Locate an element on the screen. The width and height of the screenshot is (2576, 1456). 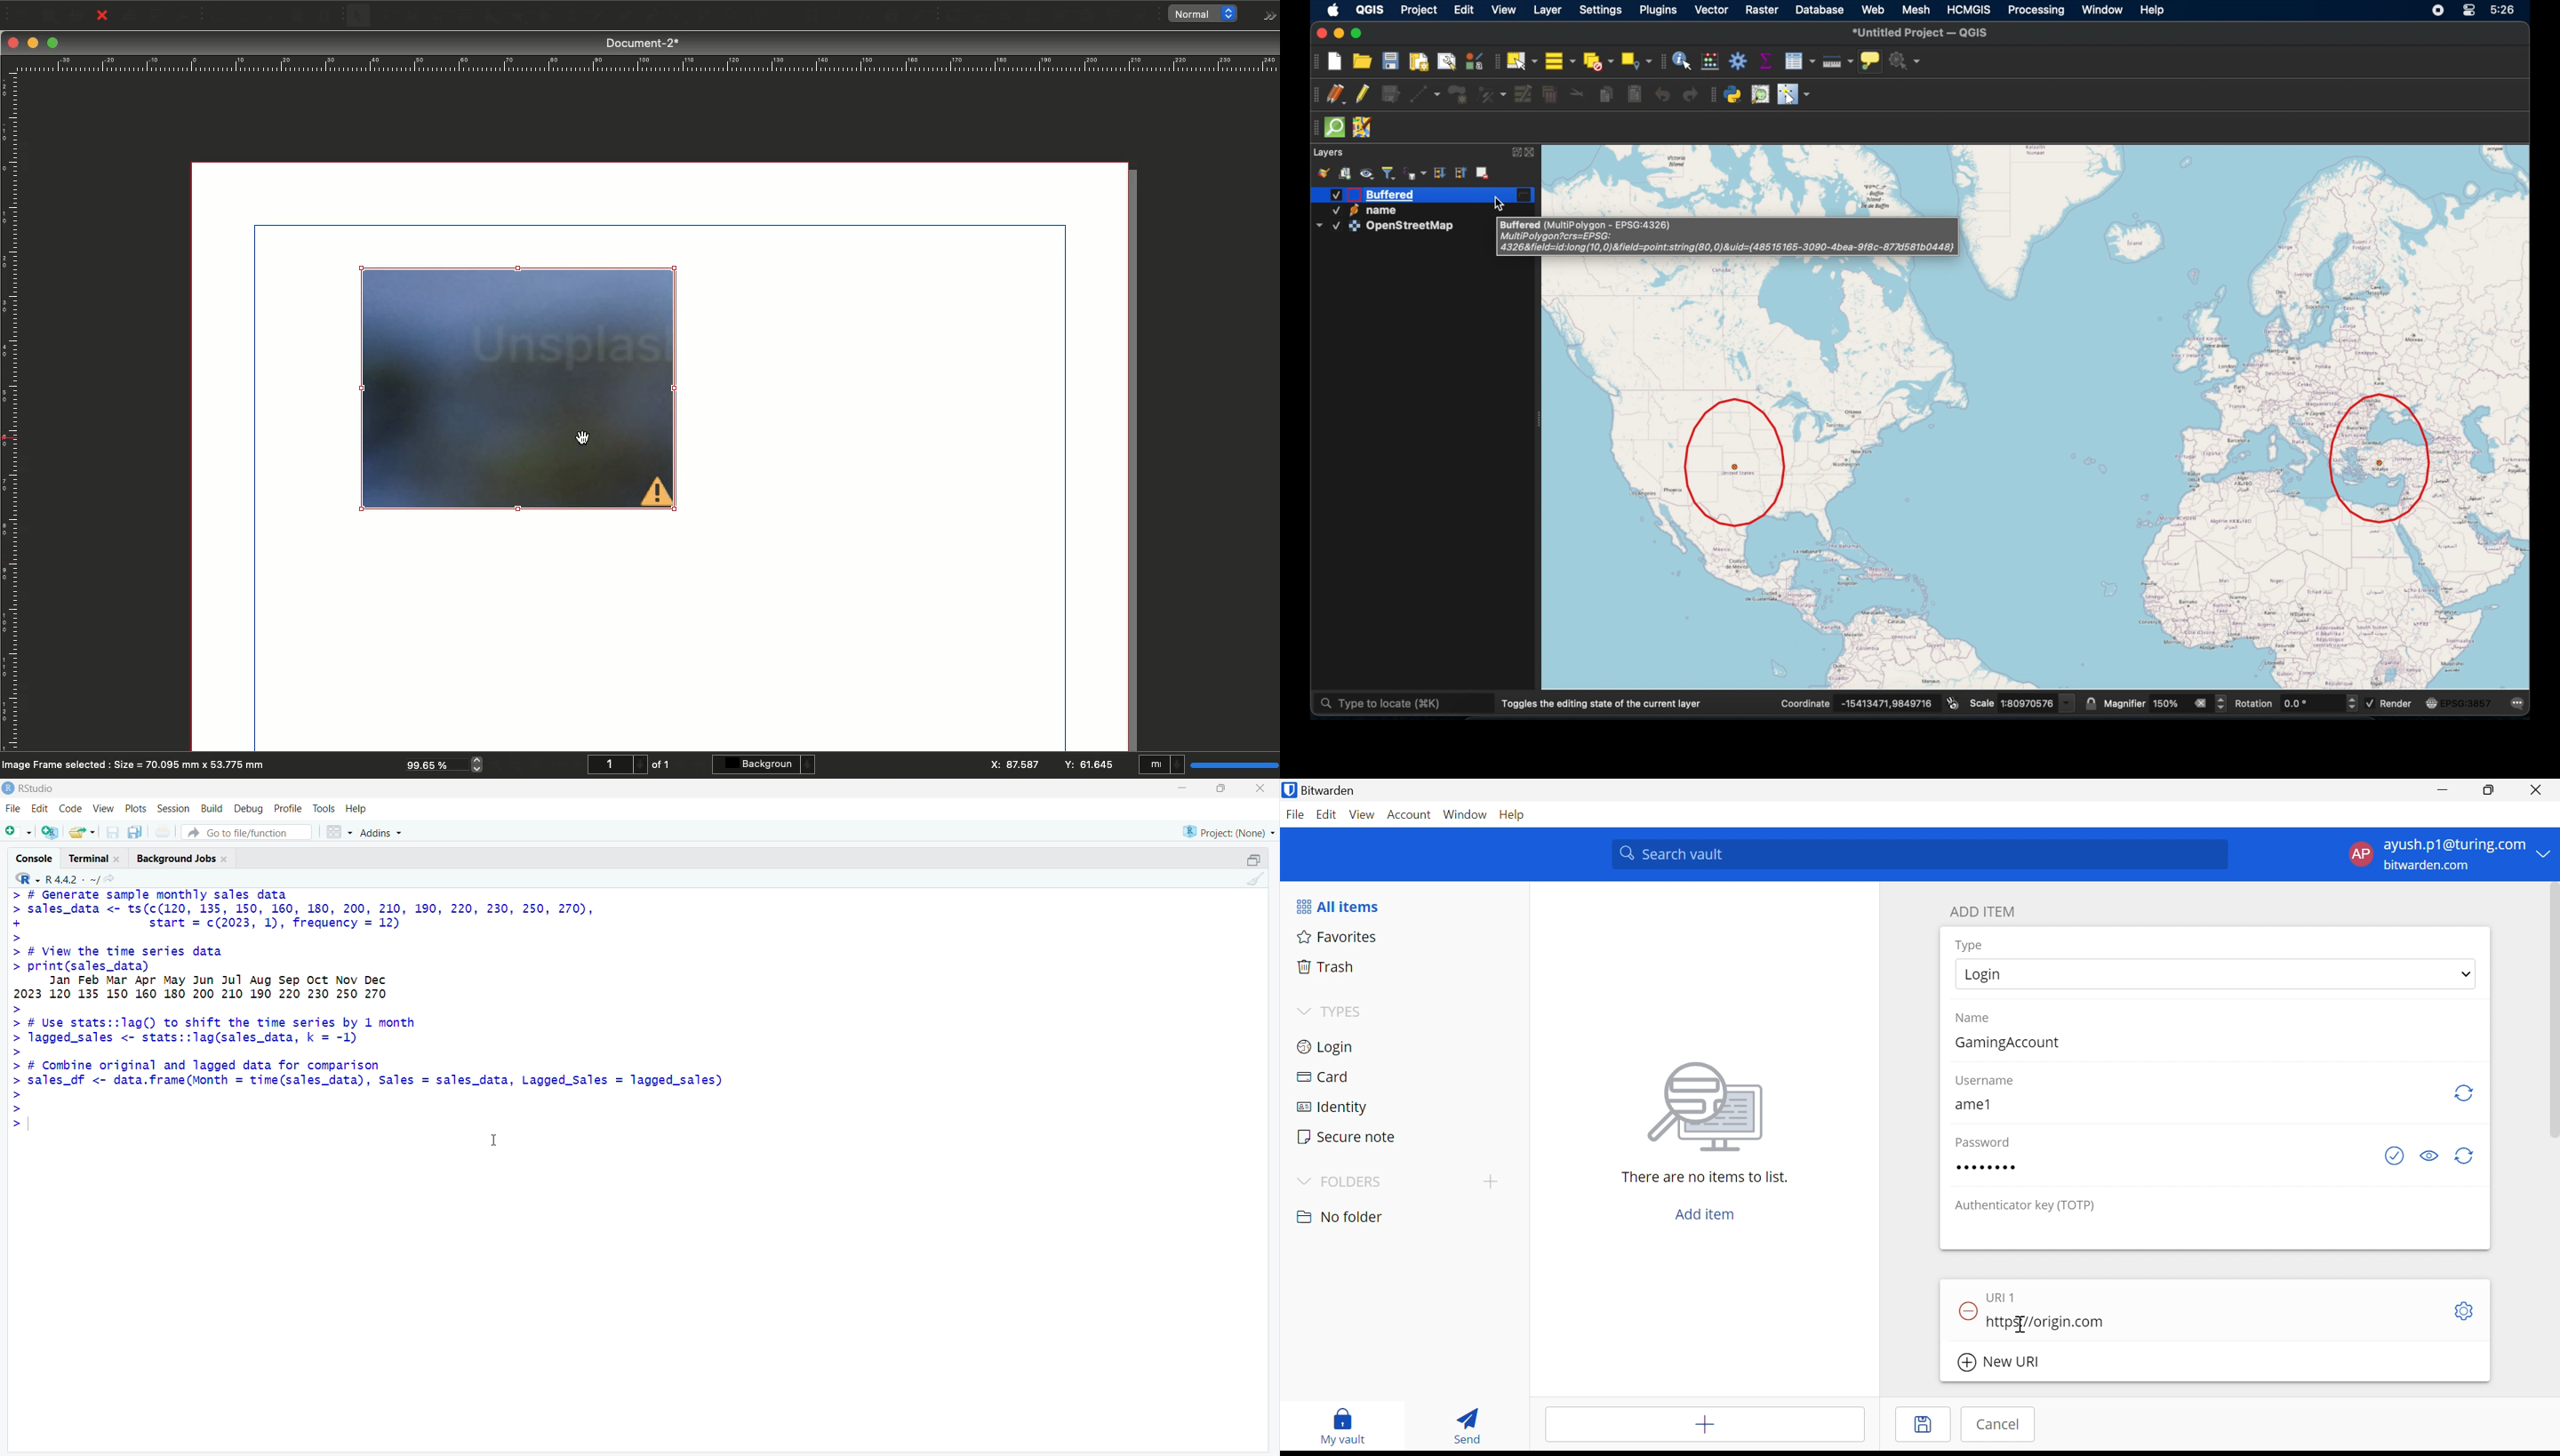
> # Use stats::lag() to shift the time series by 1 month> lagged_sales <- stats::lag(sales_data, k = -1)>> # Combine original and lagged data for comparison> sales_df <- data.frame(Month = time(sales_data), Sales = sales_data, Lagged_Sales = lagged_sales>>> is located at coordinates (367, 1071).